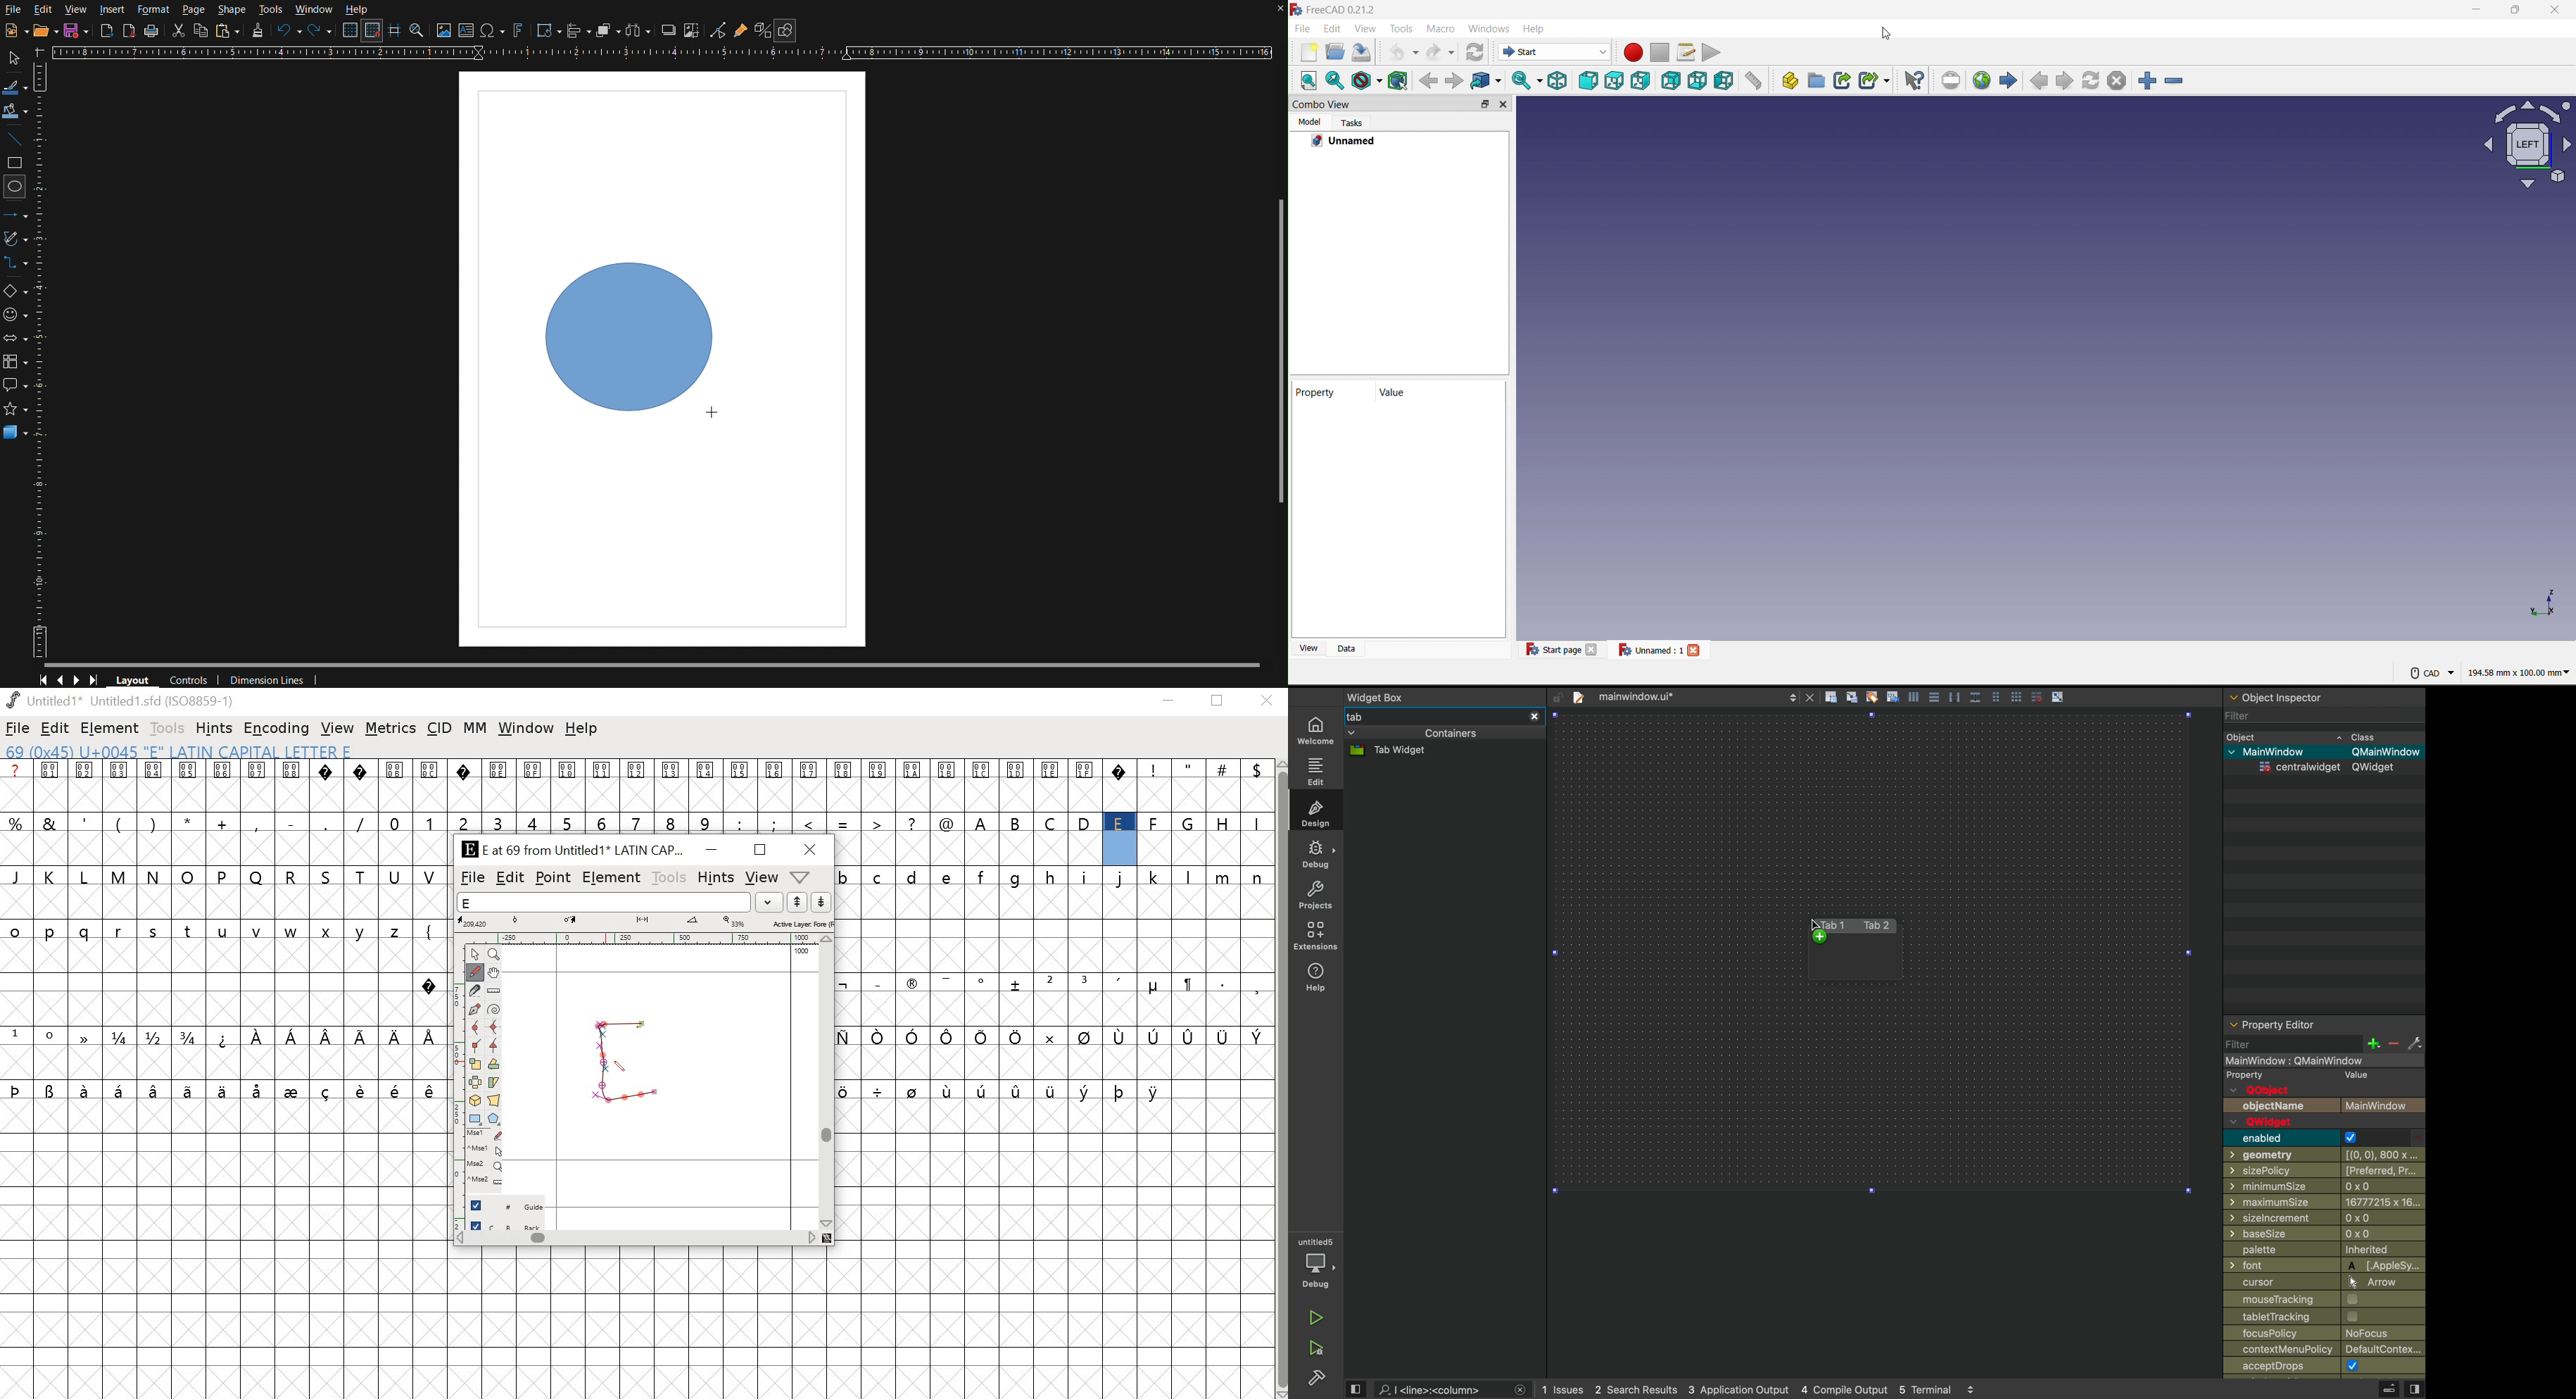  What do you see at coordinates (493, 31) in the screenshot?
I see `Insert Special Character` at bounding box center [493, 31].